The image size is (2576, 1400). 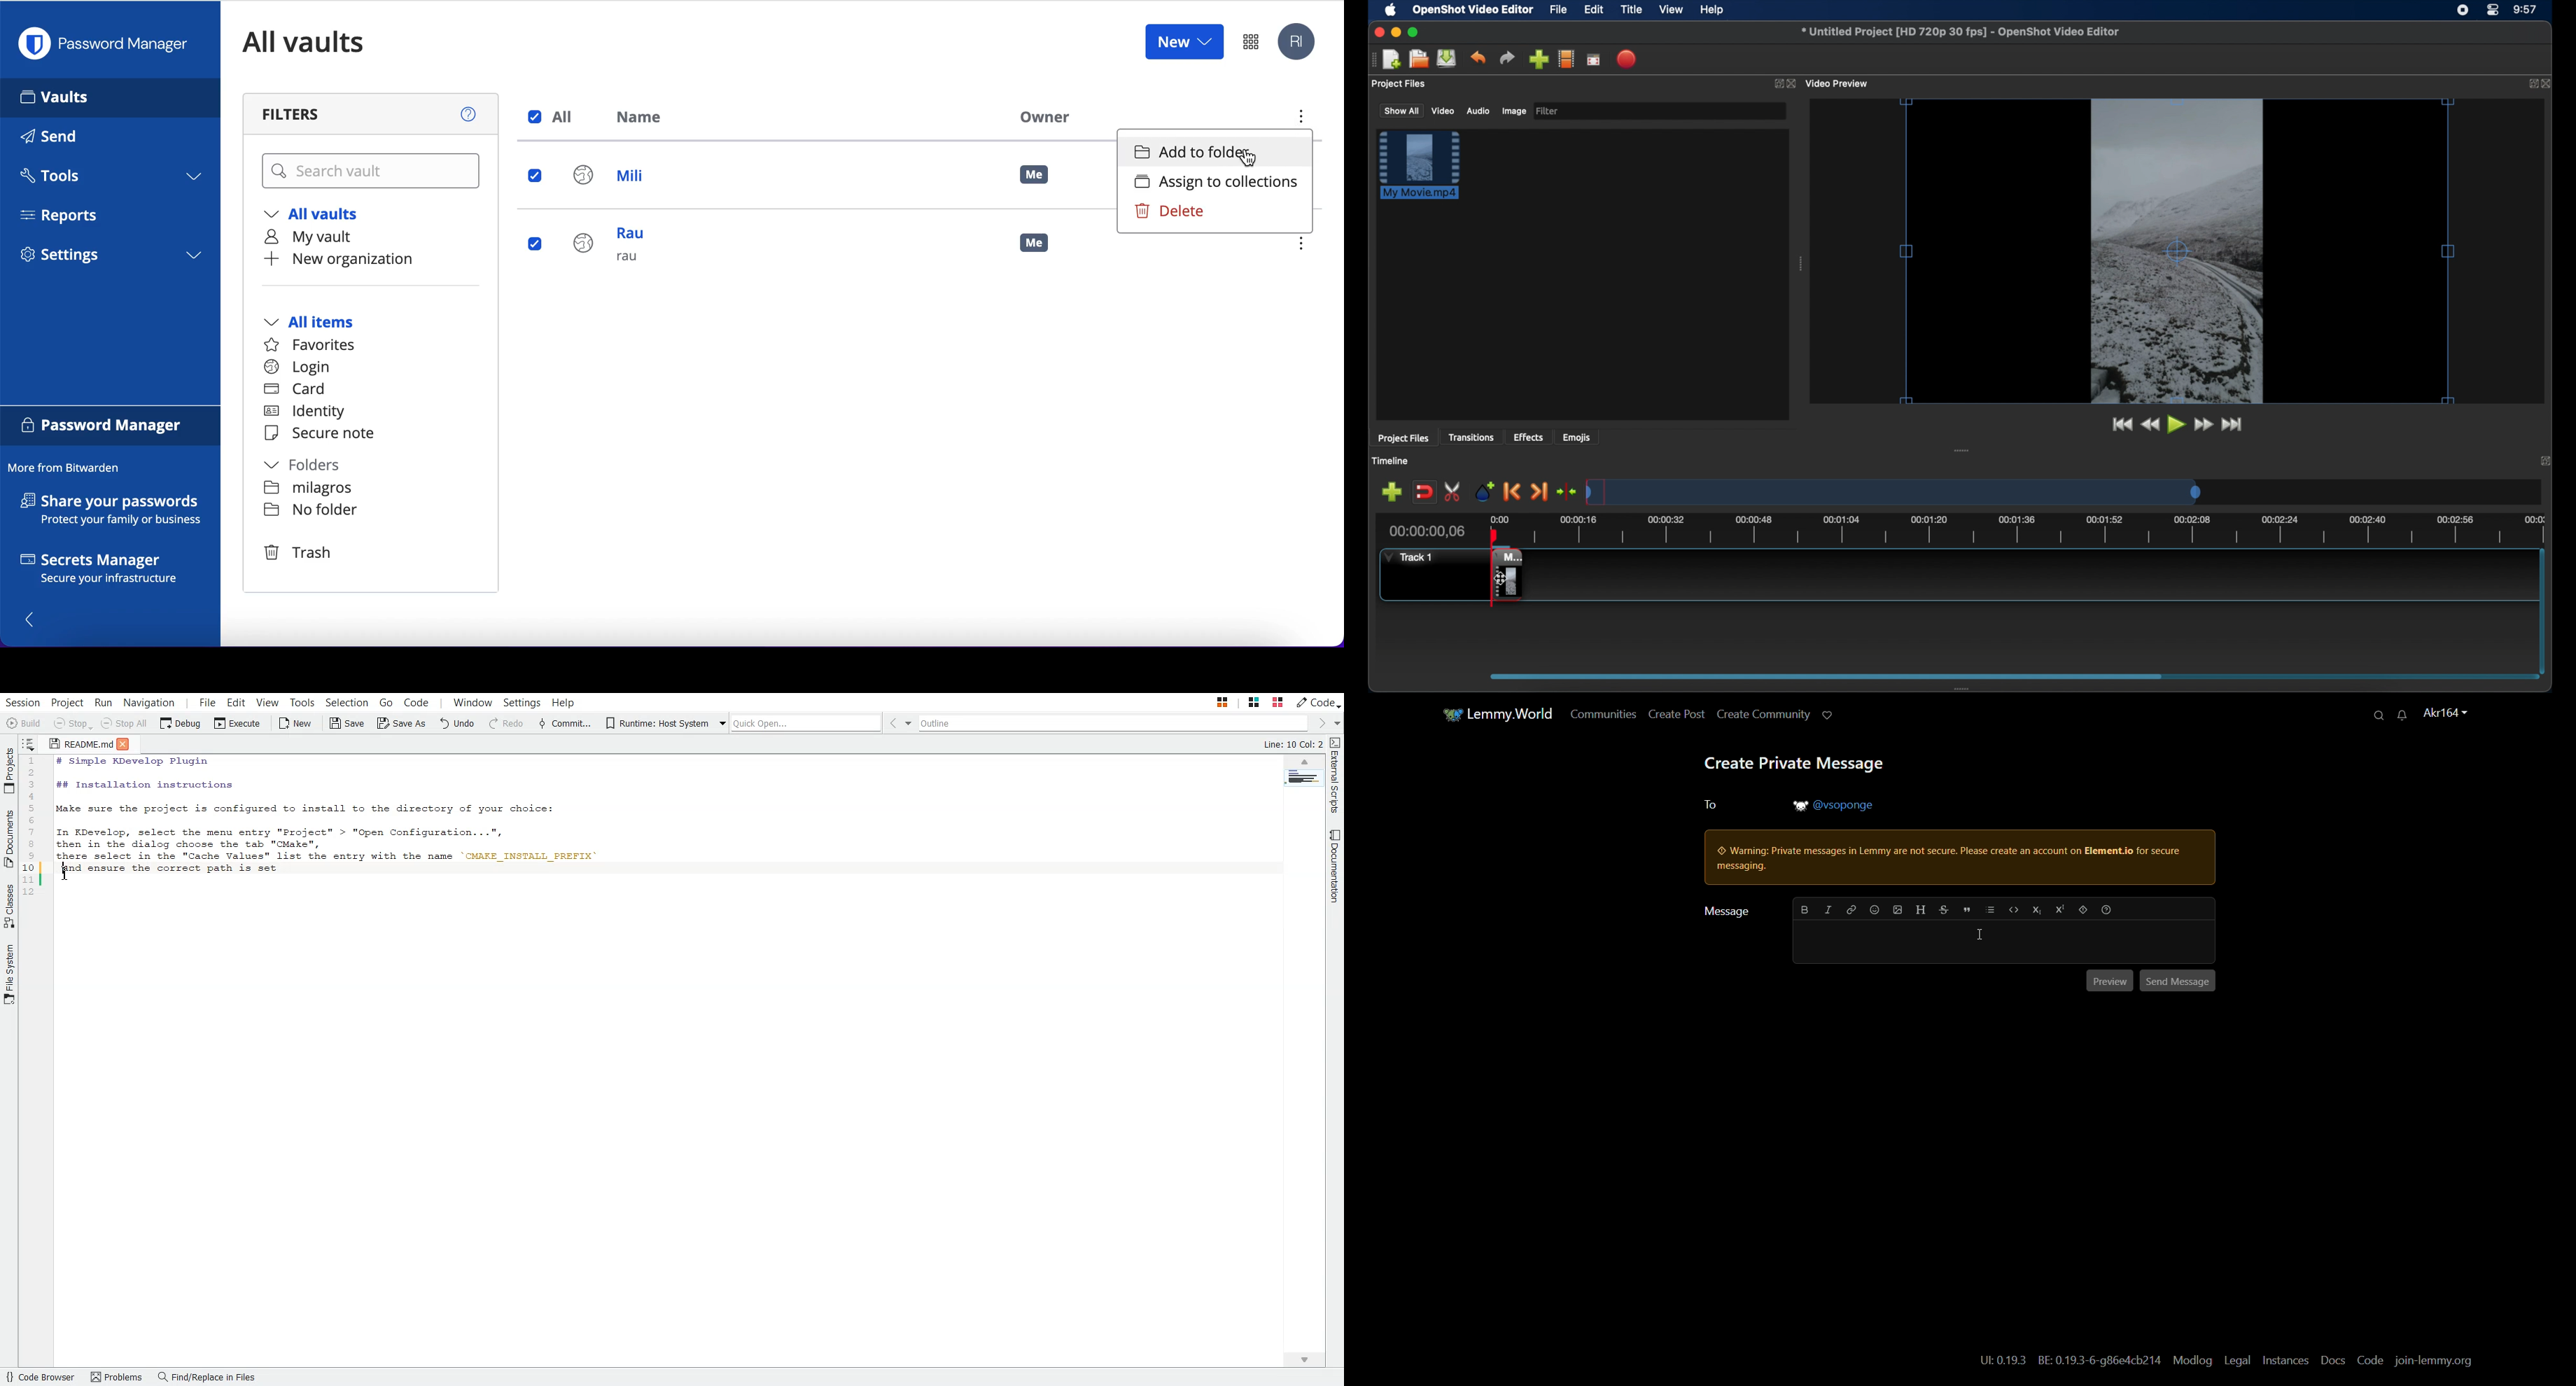 I want to click on drag handle, so click(x=1966, y=688).